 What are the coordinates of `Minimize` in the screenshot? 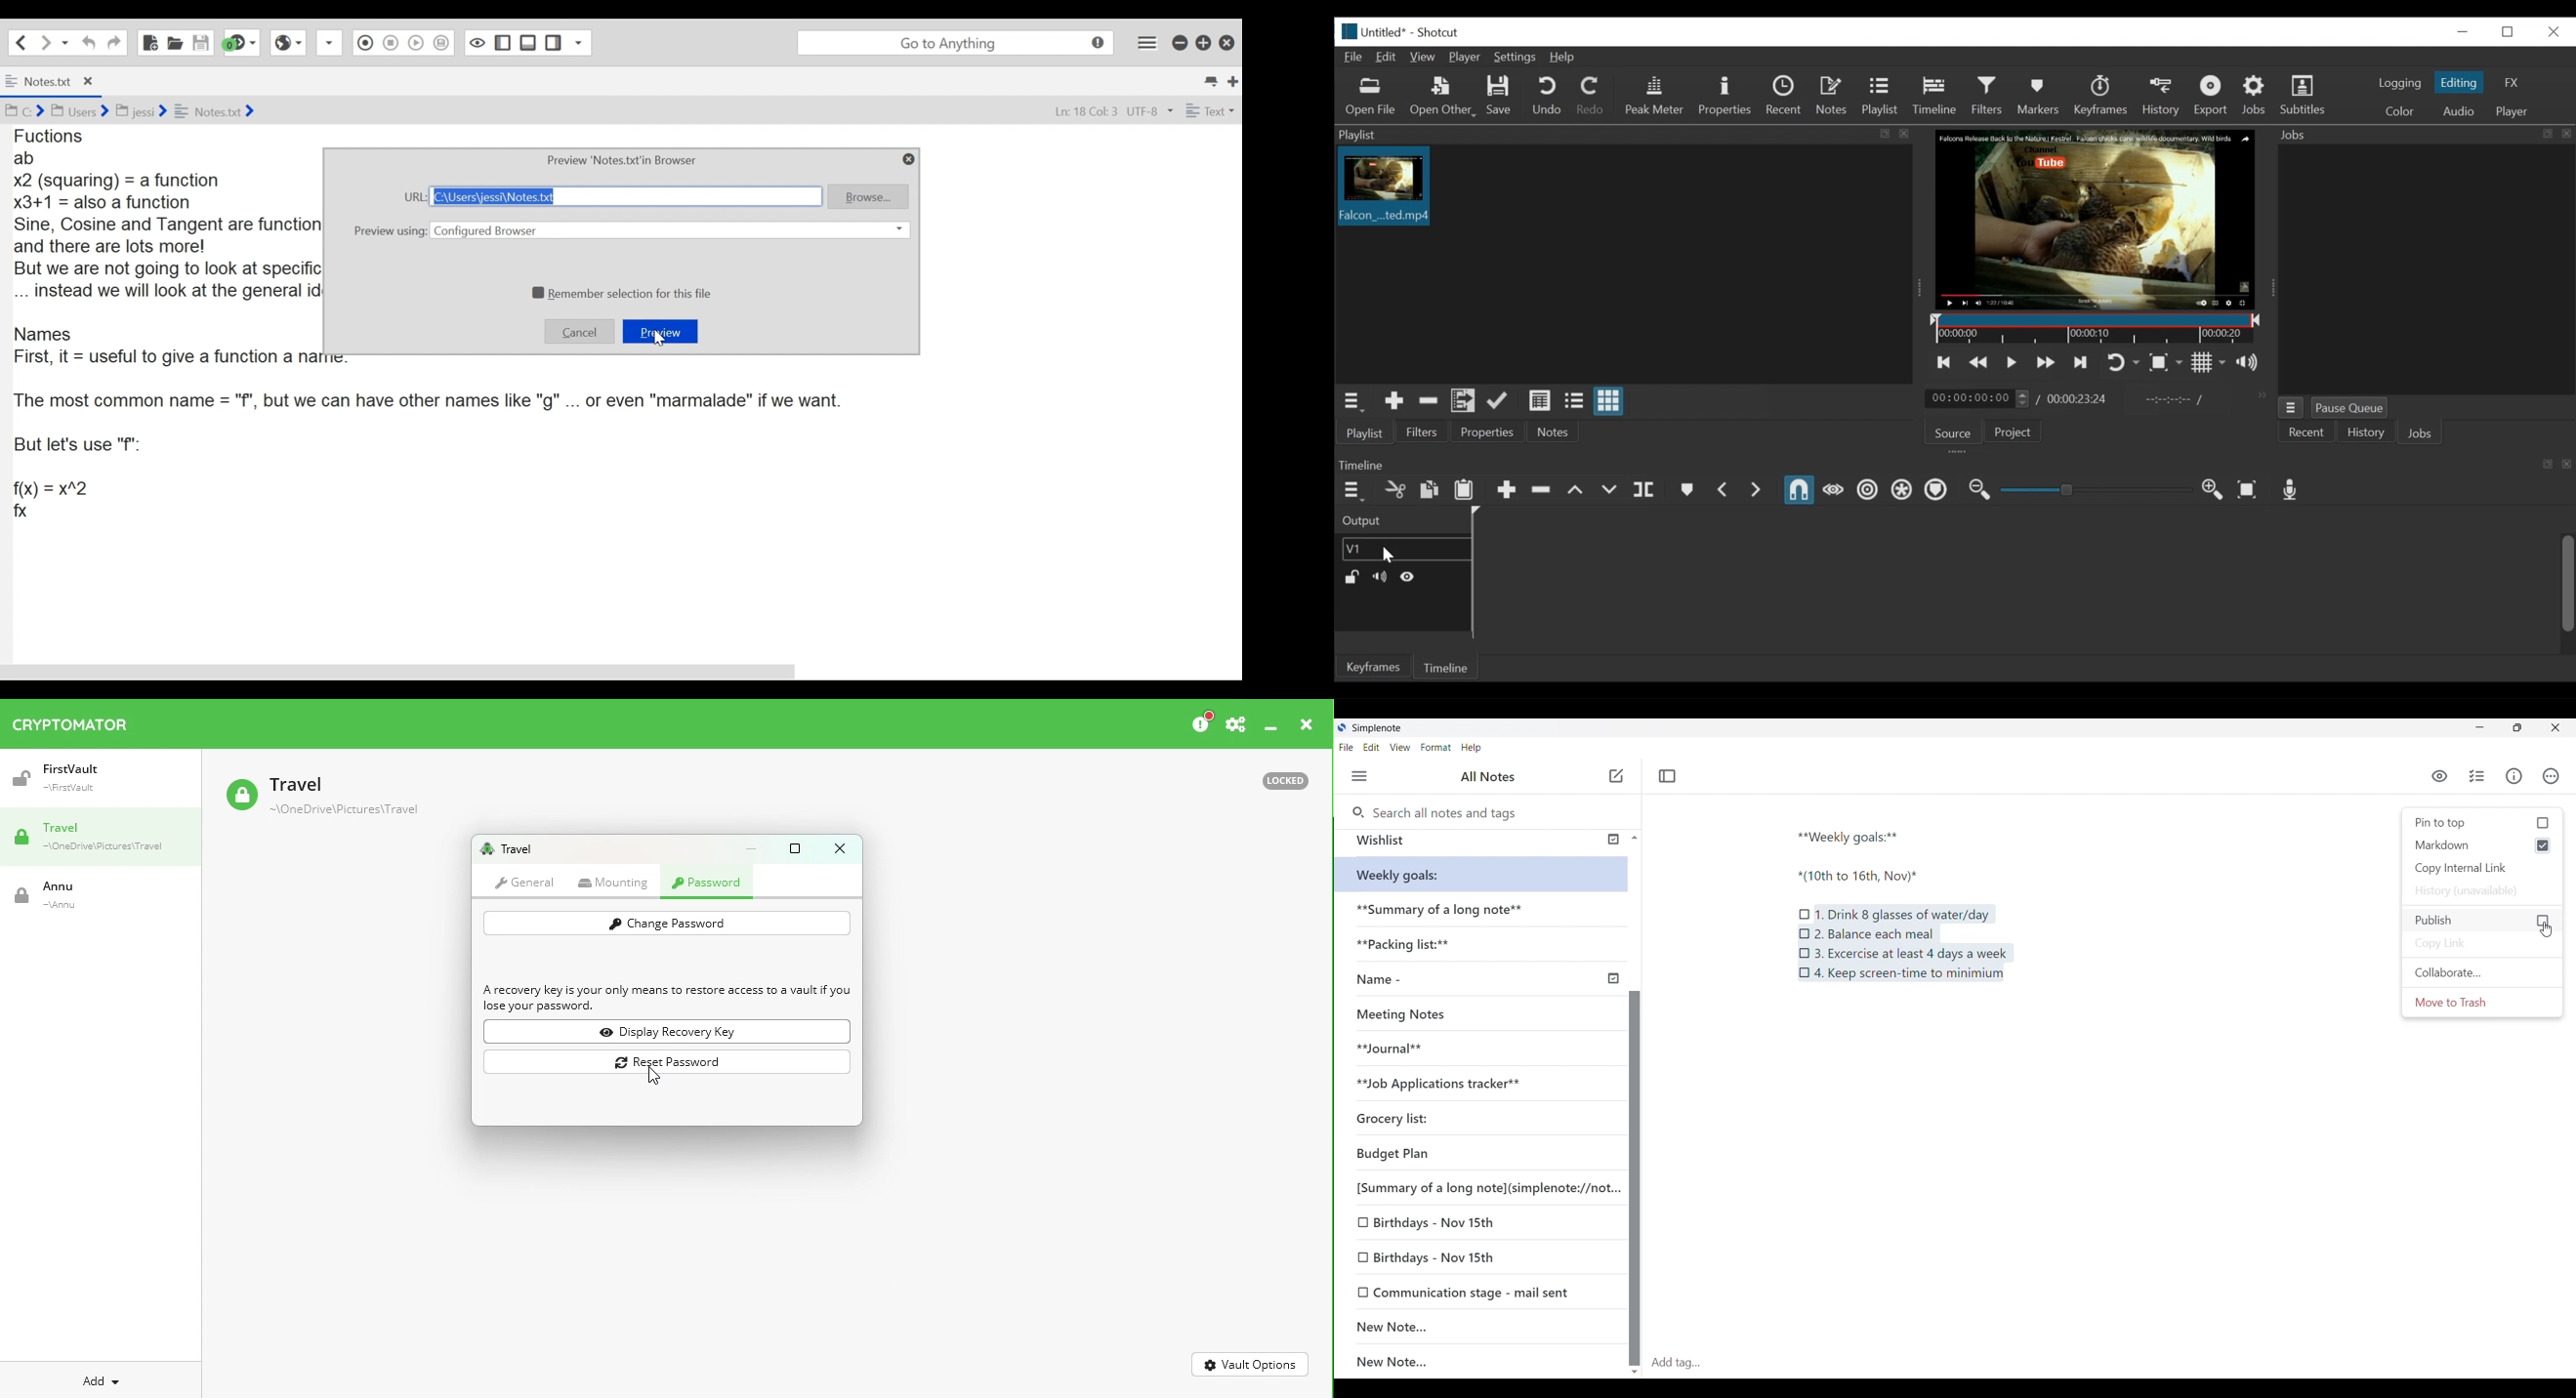 It's located at (756, 848).